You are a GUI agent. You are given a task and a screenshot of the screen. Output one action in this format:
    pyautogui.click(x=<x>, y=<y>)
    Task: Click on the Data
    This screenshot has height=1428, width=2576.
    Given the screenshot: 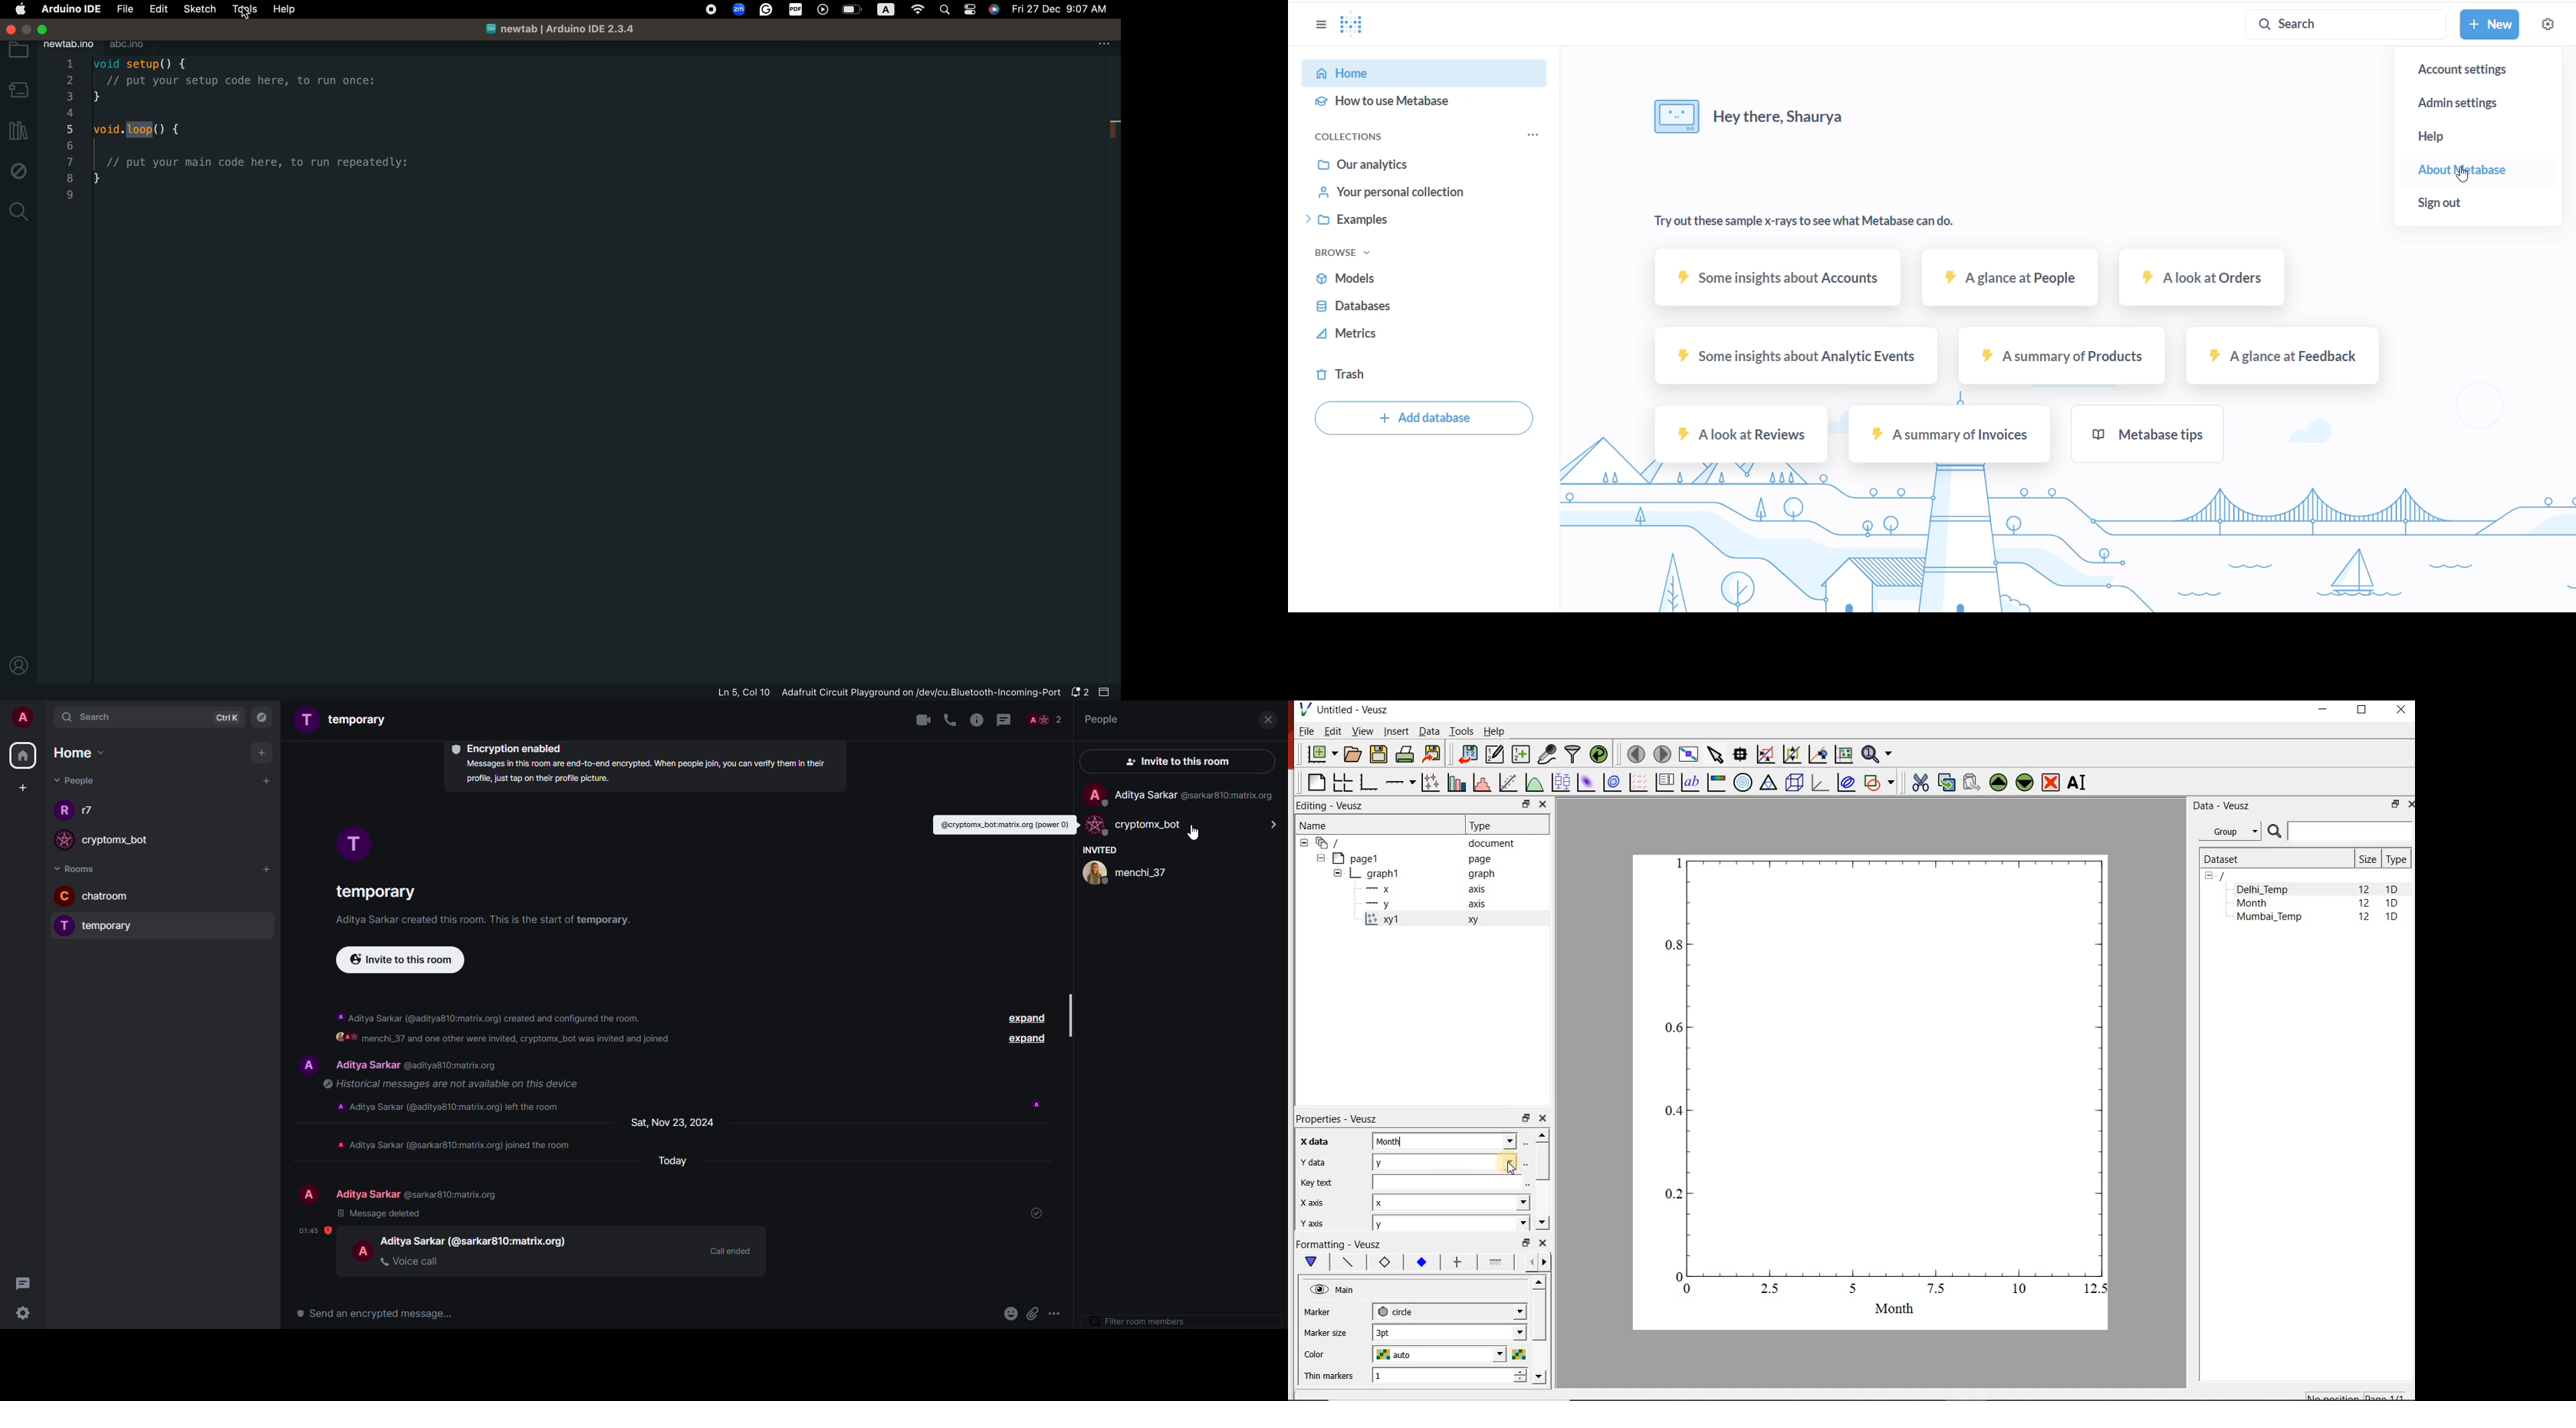 What is the action you would take?
    pyautogui.click(x=1428, y=731)
    